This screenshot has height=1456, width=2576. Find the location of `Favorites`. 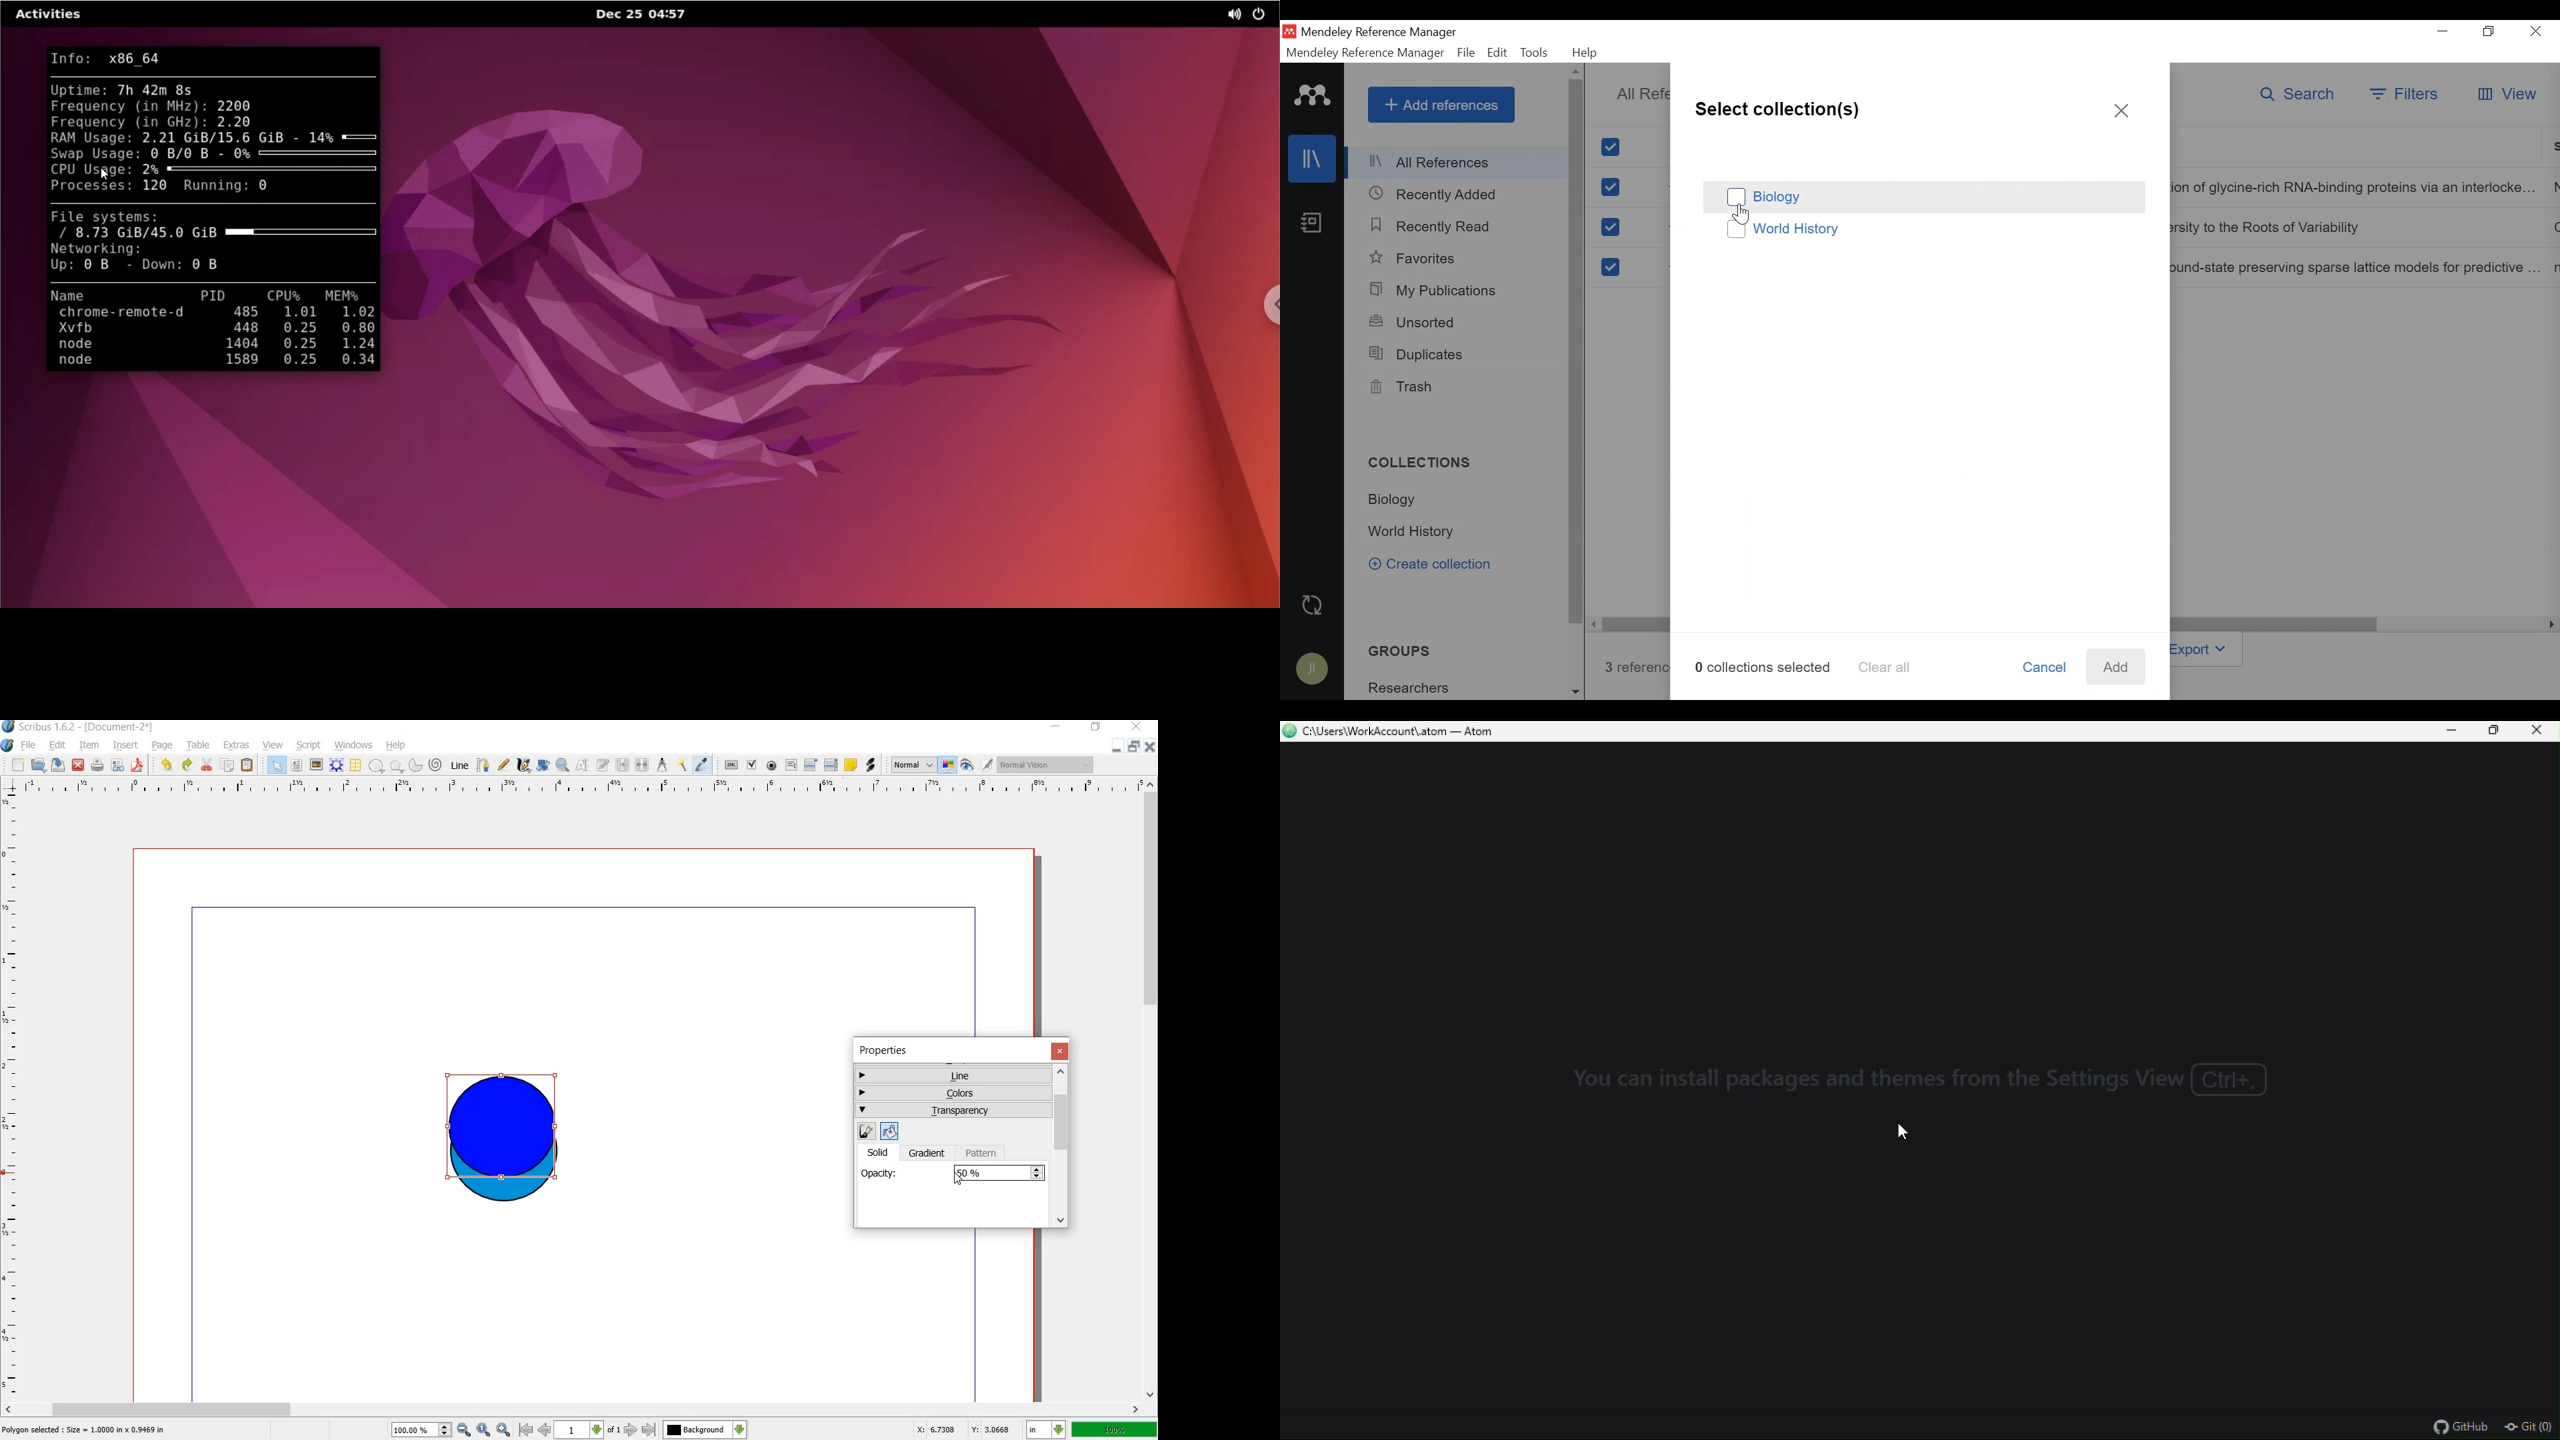

Favorites is located at coordinates (1417, 258).